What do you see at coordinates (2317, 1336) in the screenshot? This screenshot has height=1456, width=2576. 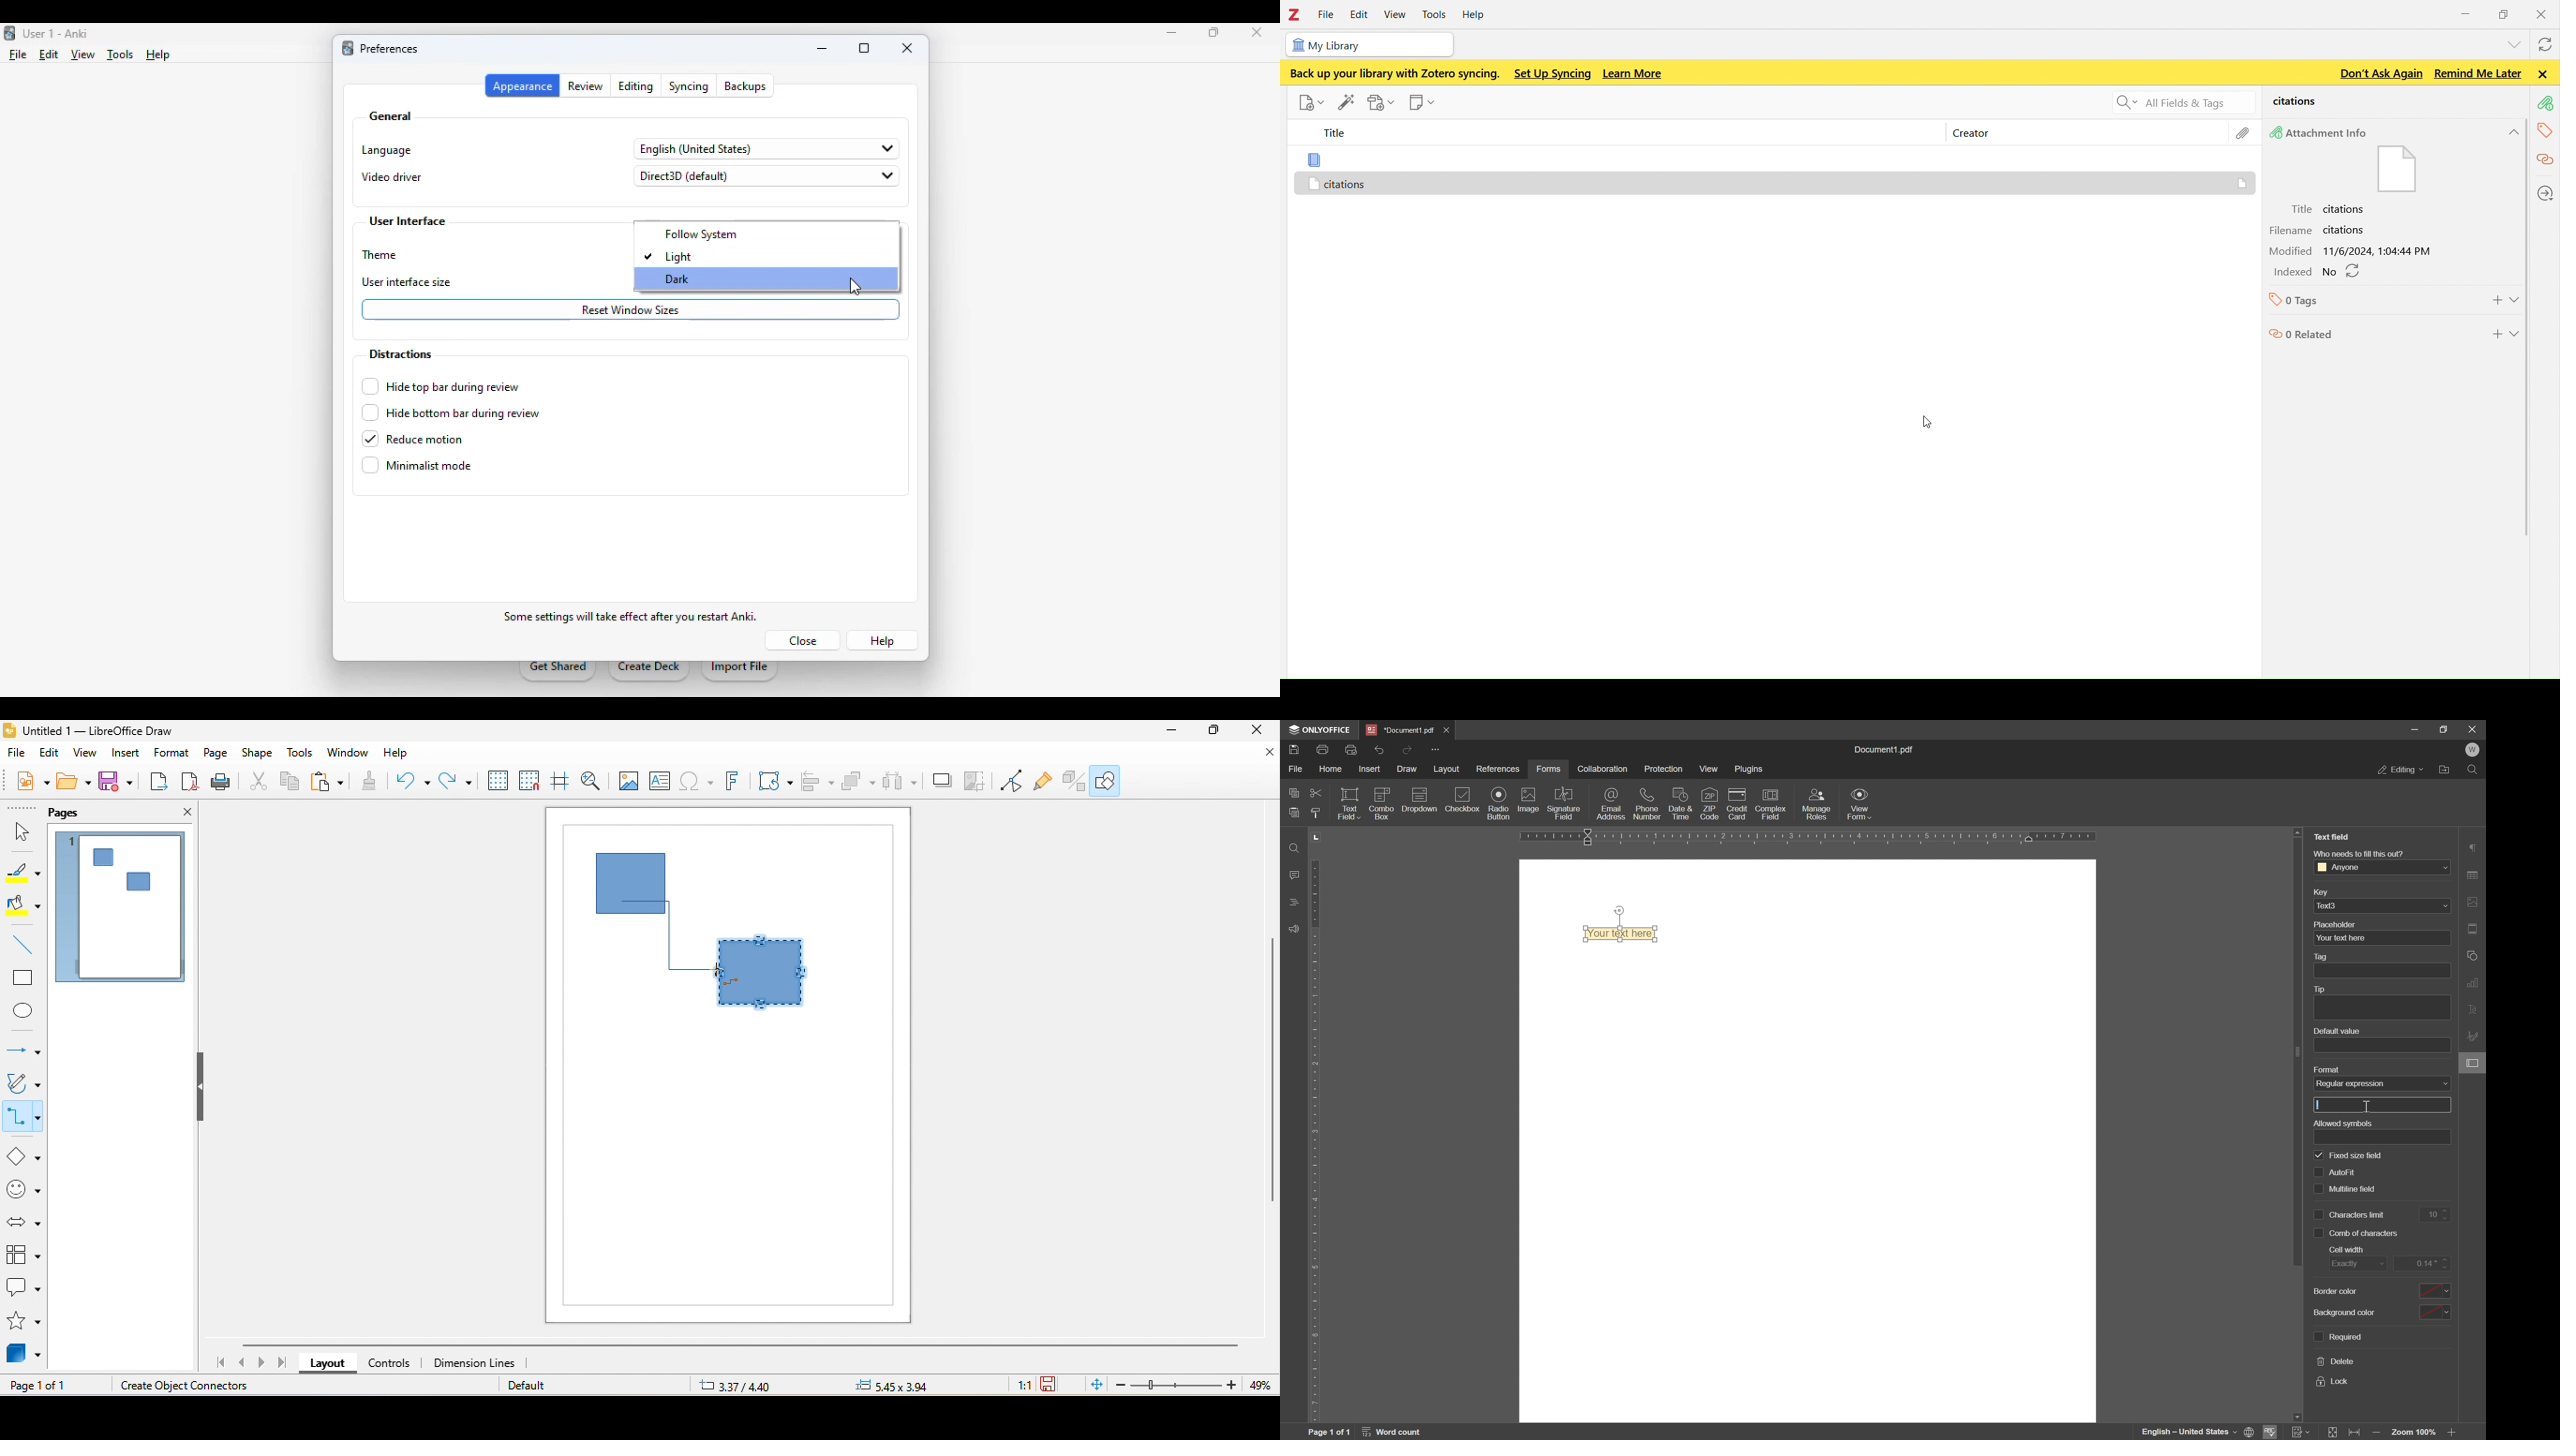 I see `checkbox` at bounding box center [2317, 1336].